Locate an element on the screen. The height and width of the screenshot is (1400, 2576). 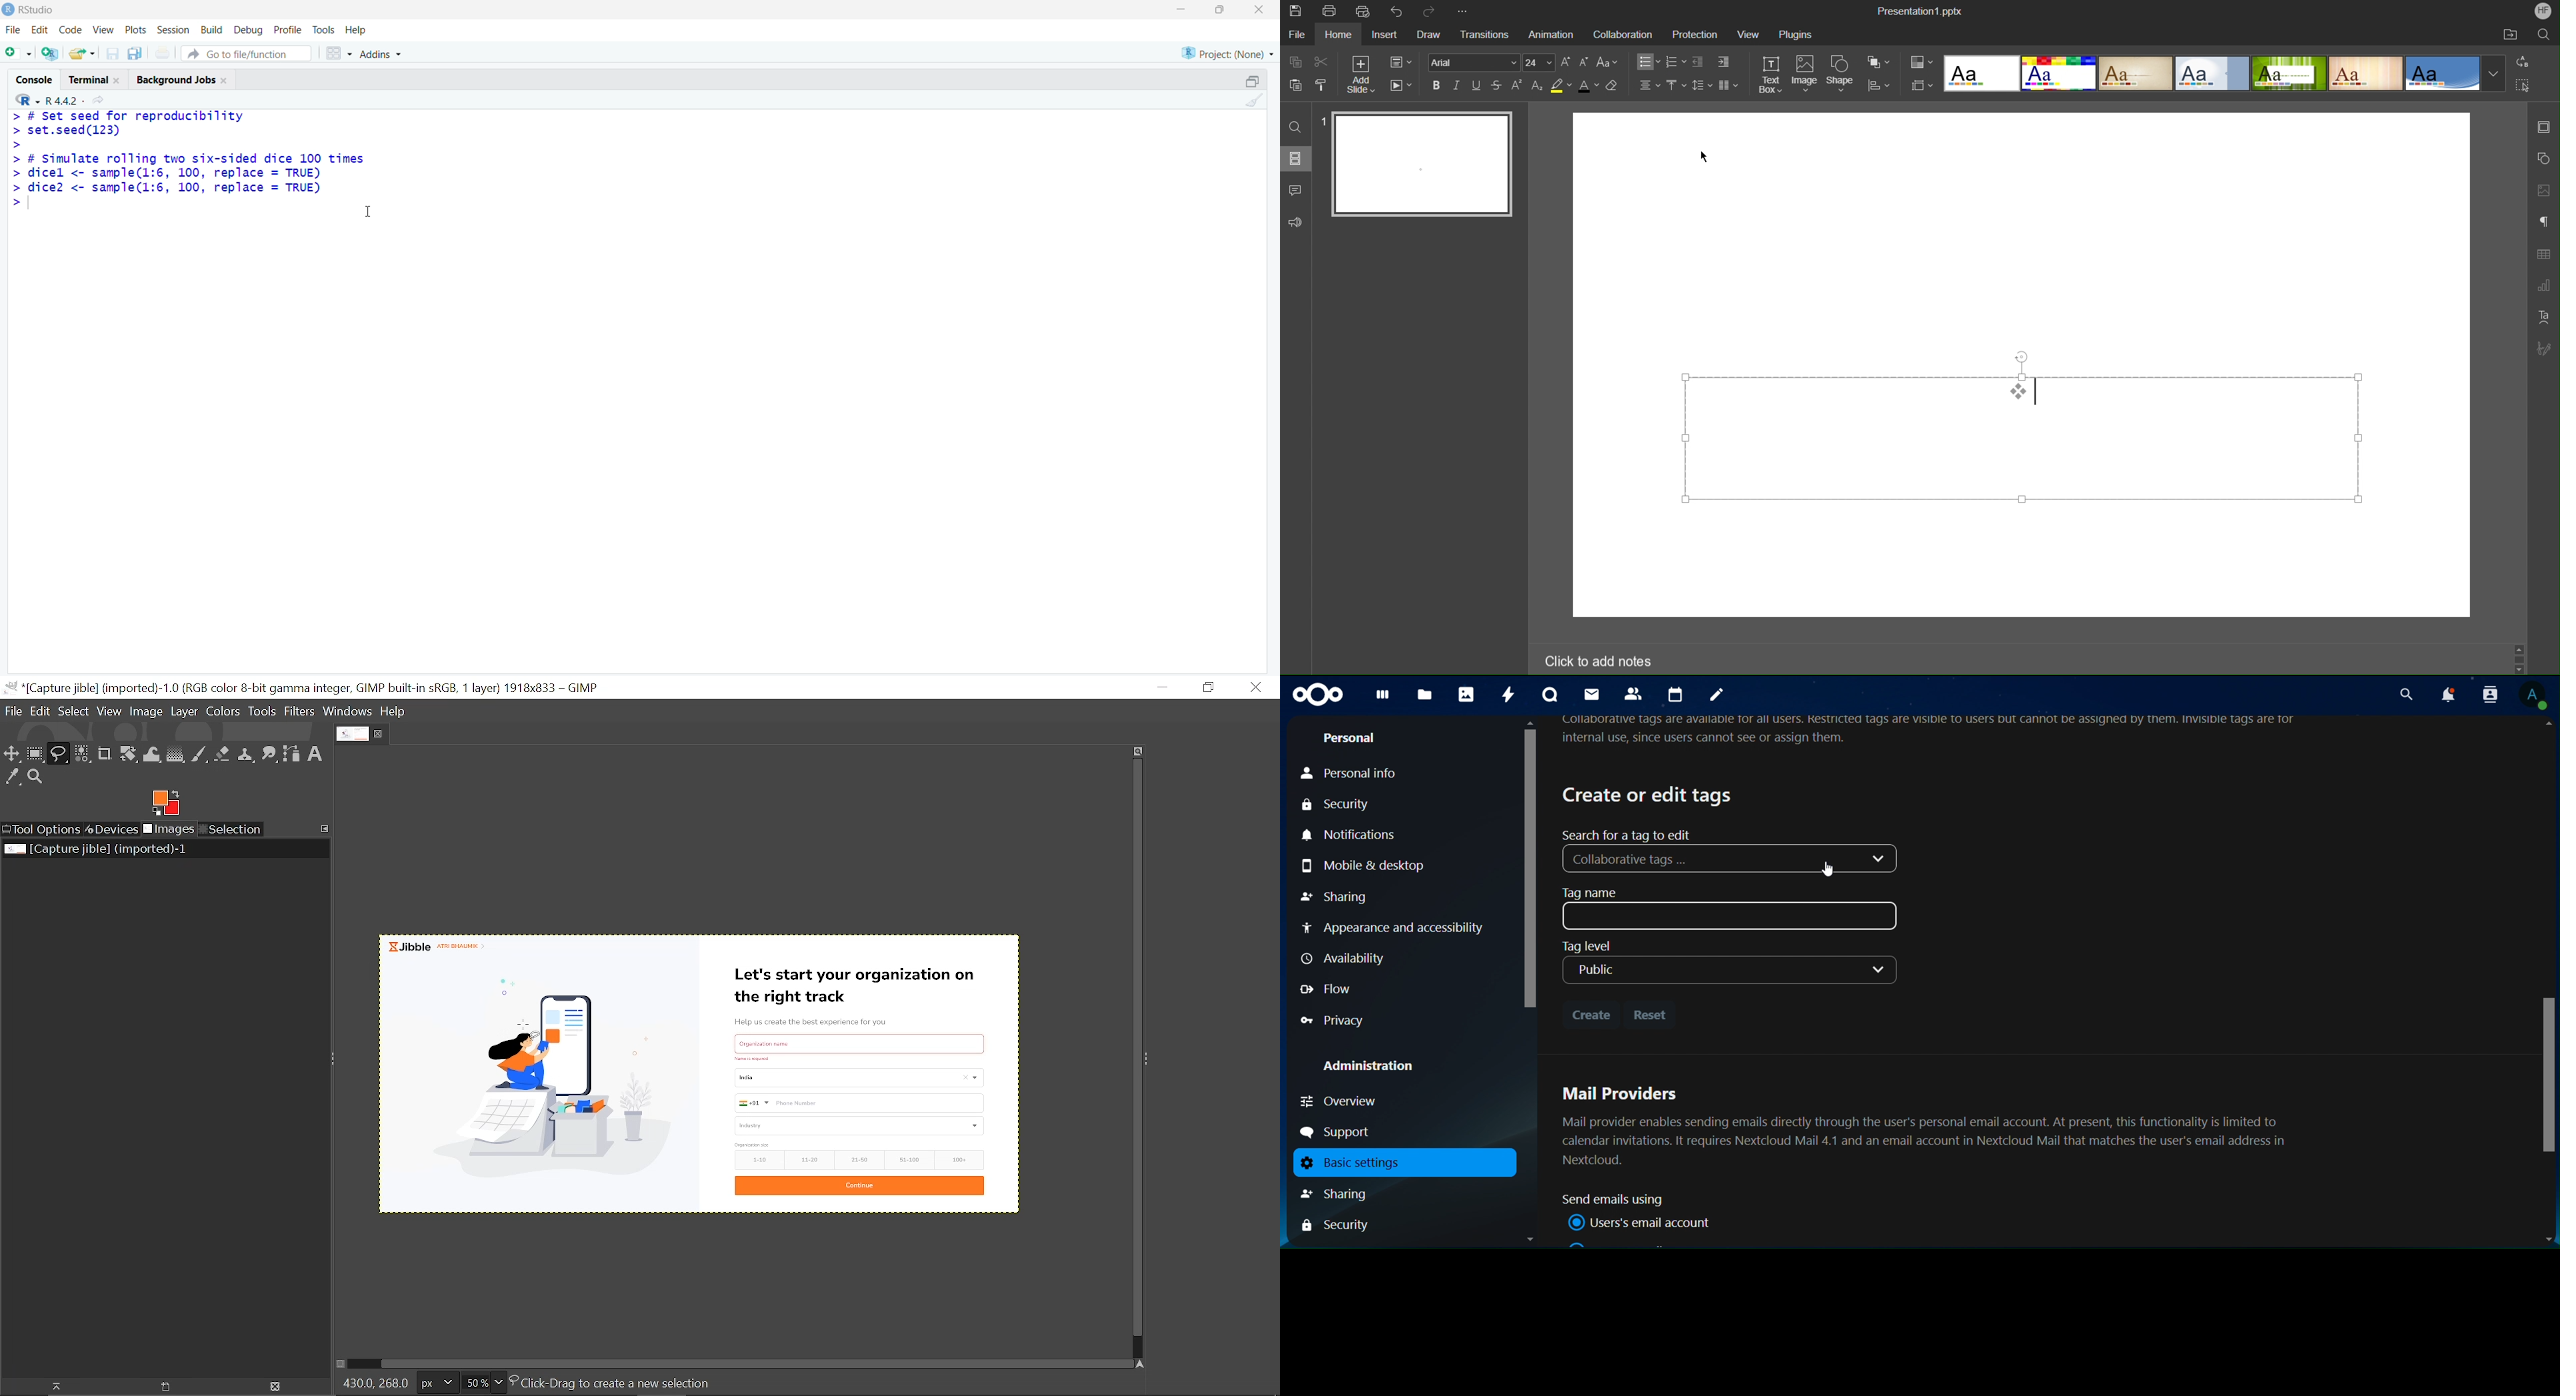
mail is located at coordinates (1591, 694).